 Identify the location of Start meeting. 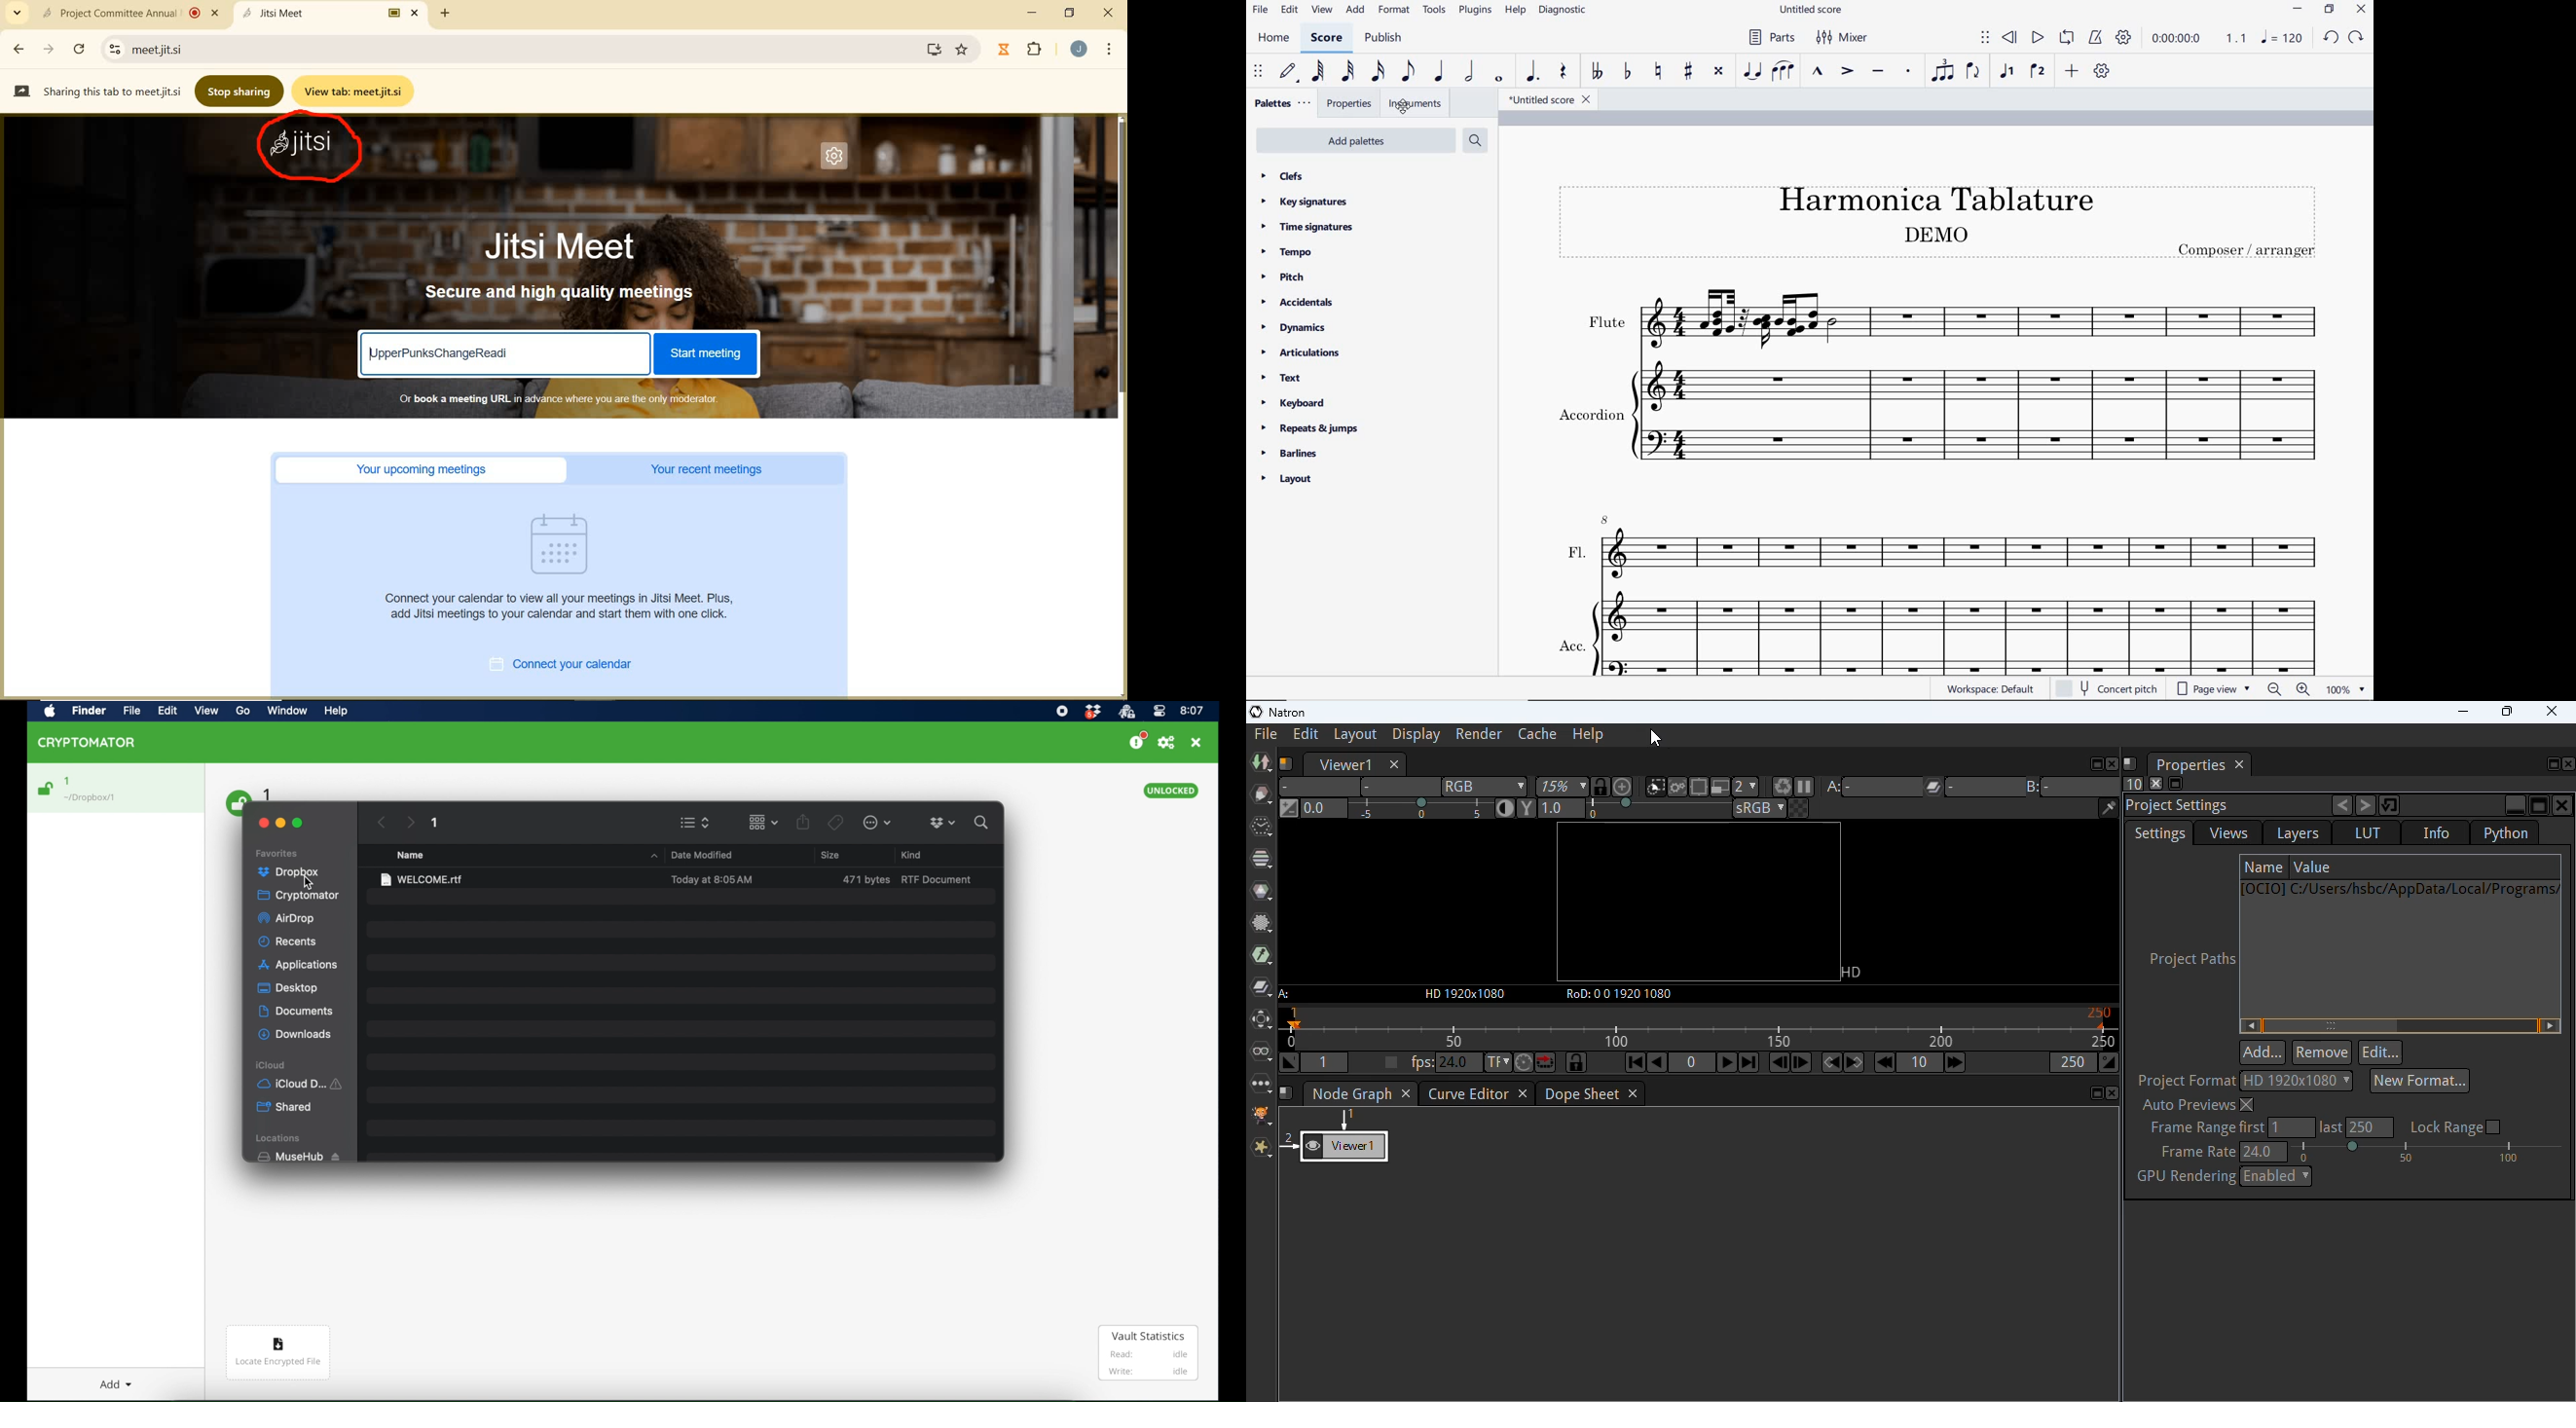
(704, 354).